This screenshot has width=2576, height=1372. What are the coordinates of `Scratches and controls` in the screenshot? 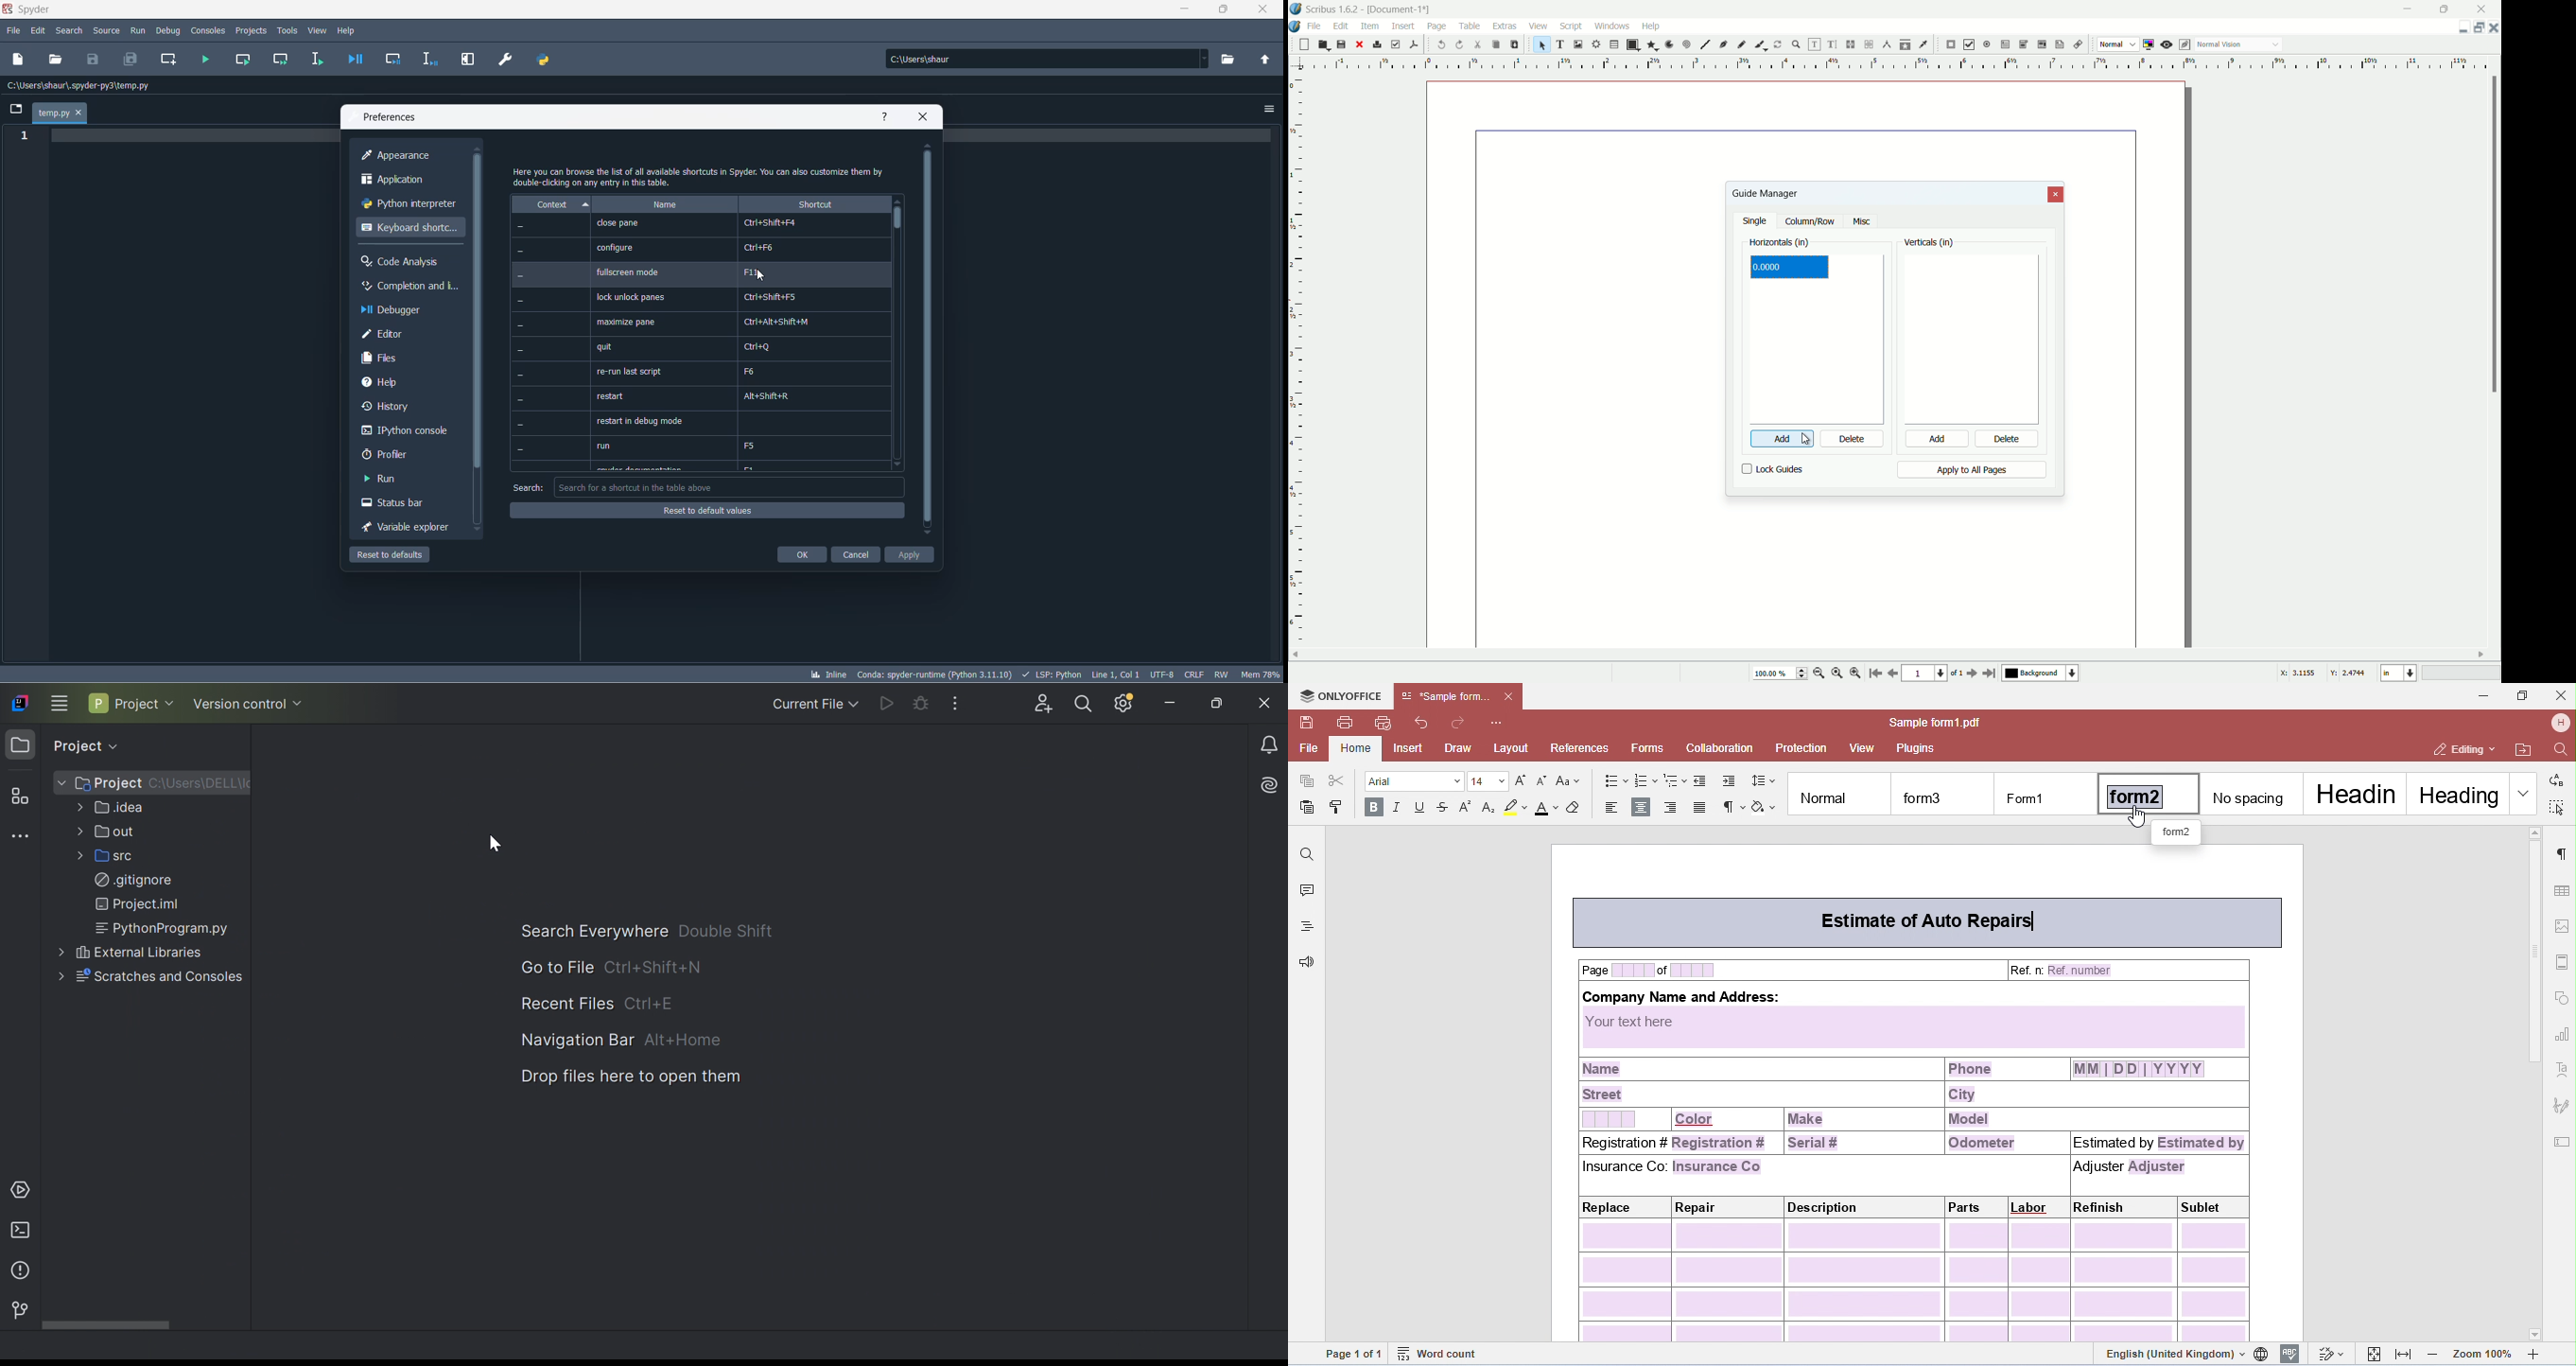 It's located at (150, 976).